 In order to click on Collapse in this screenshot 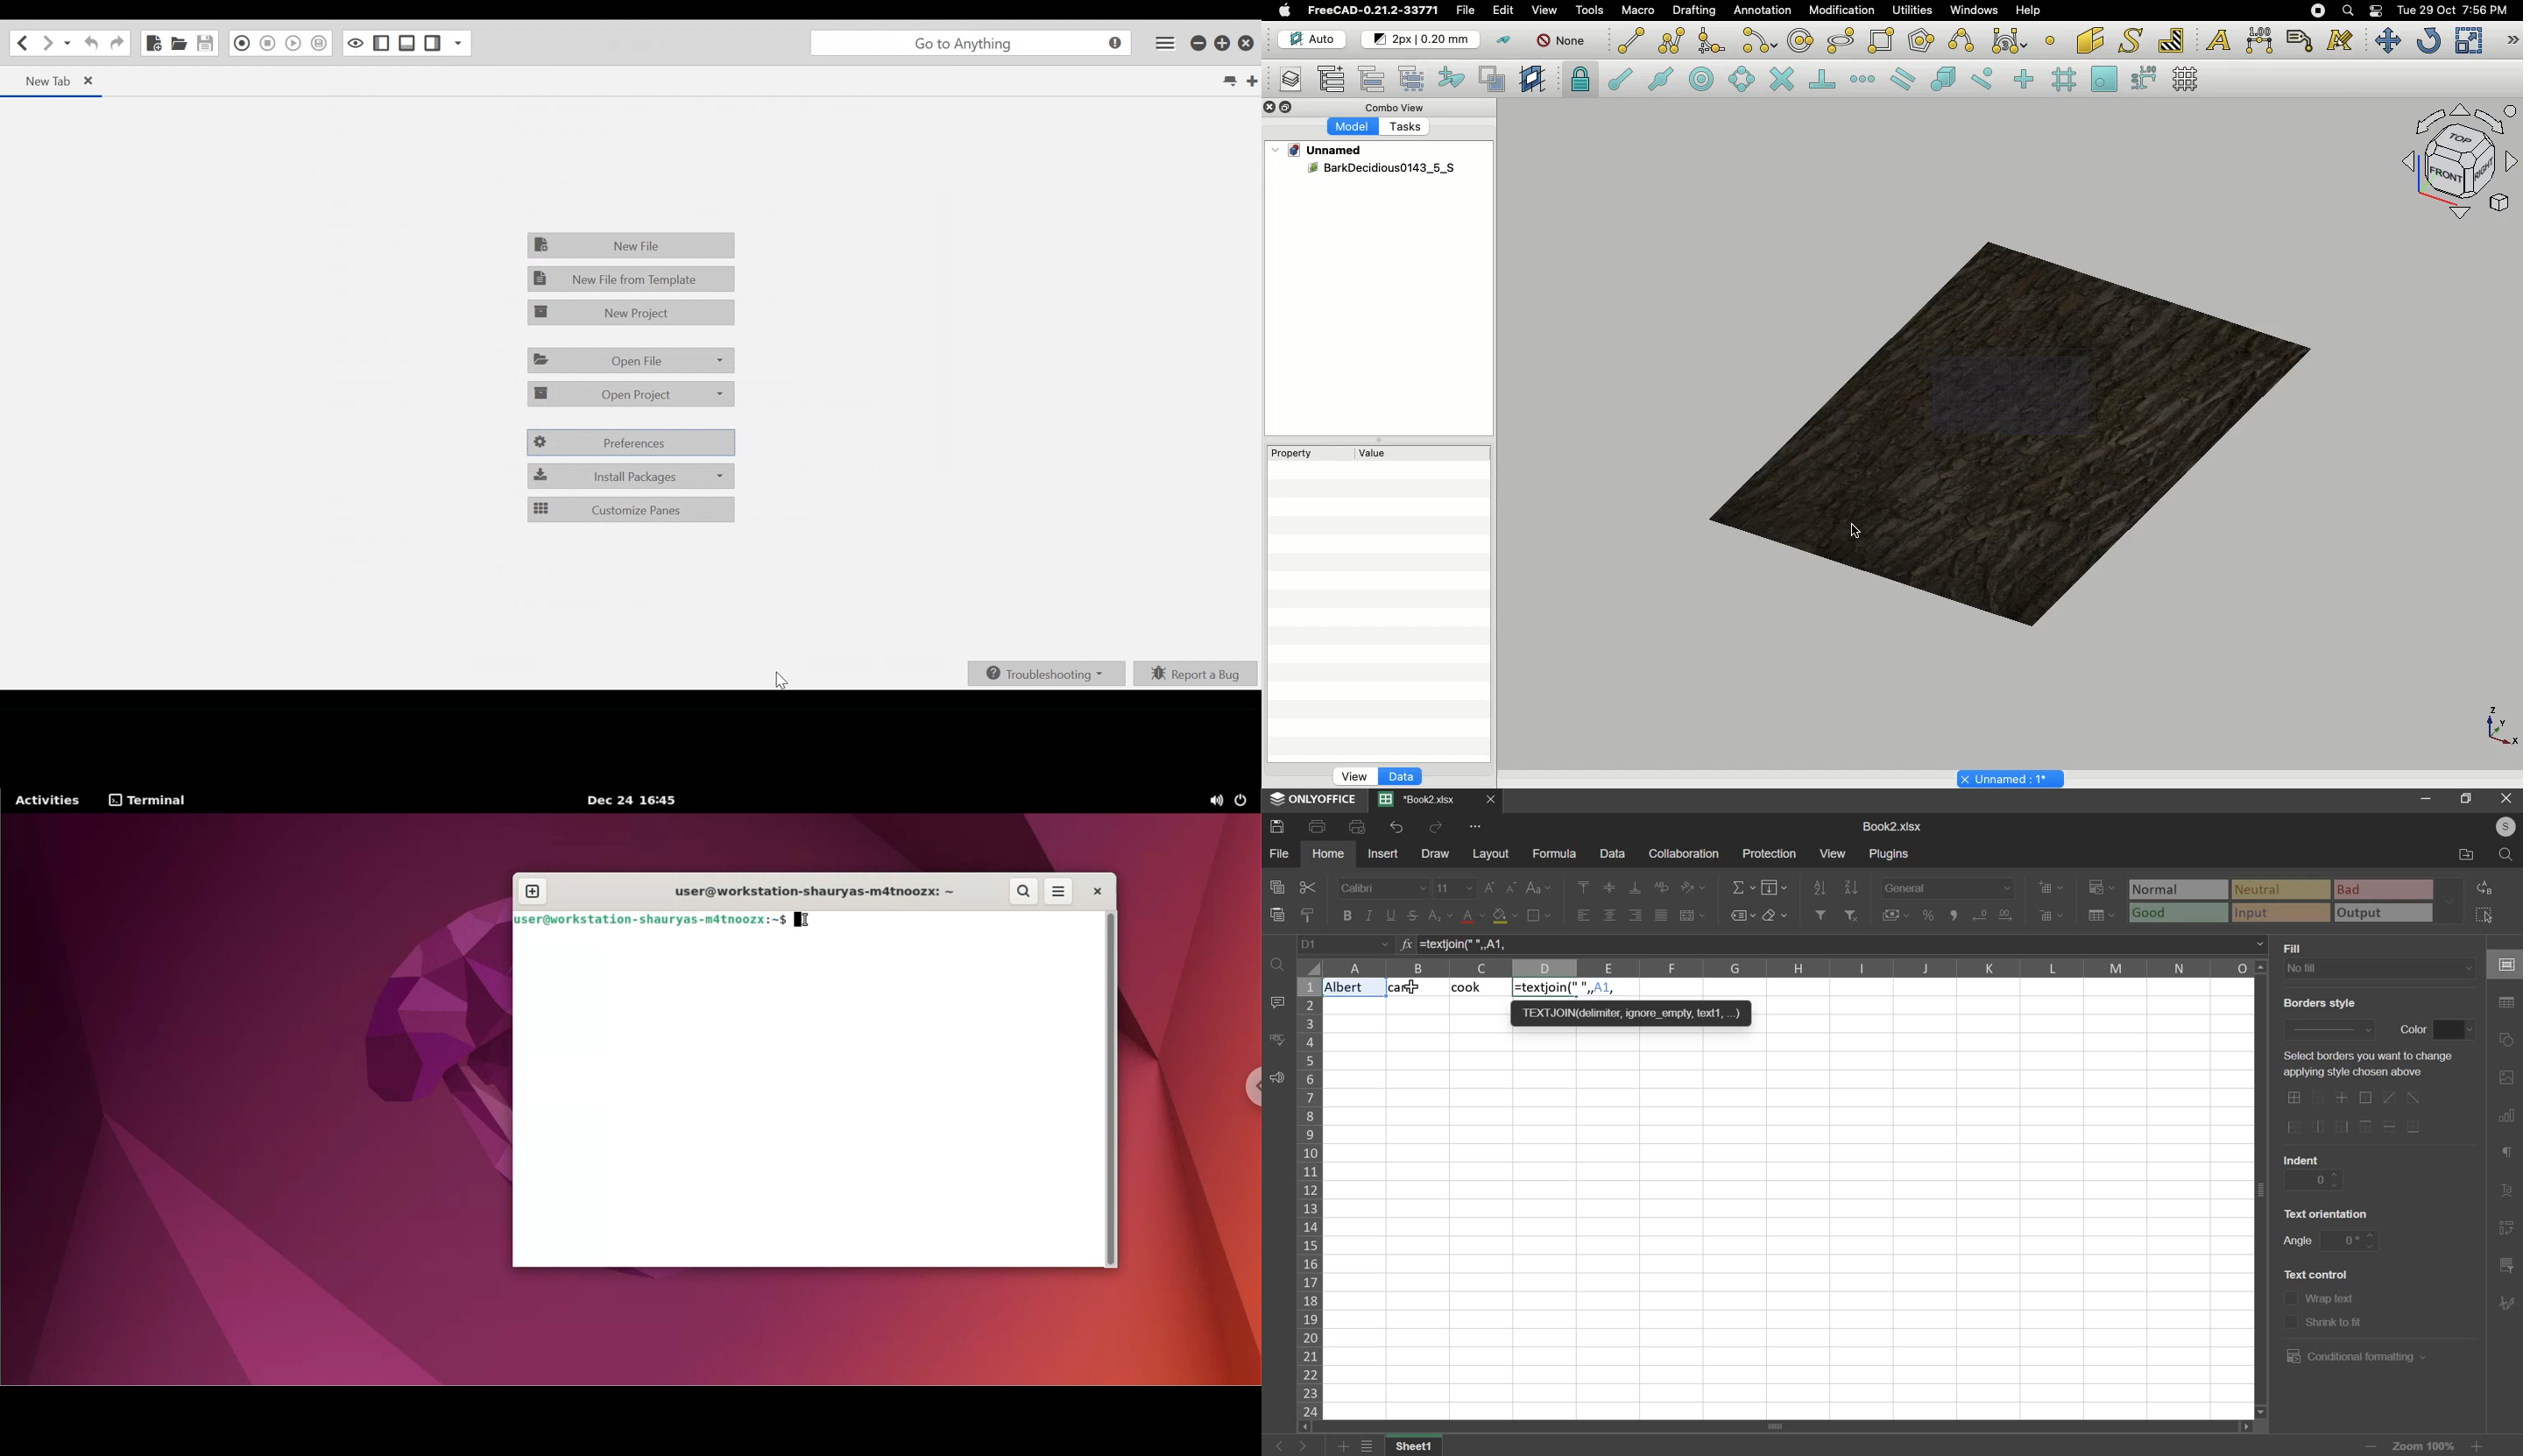, I will do `click(1287, 108)`.